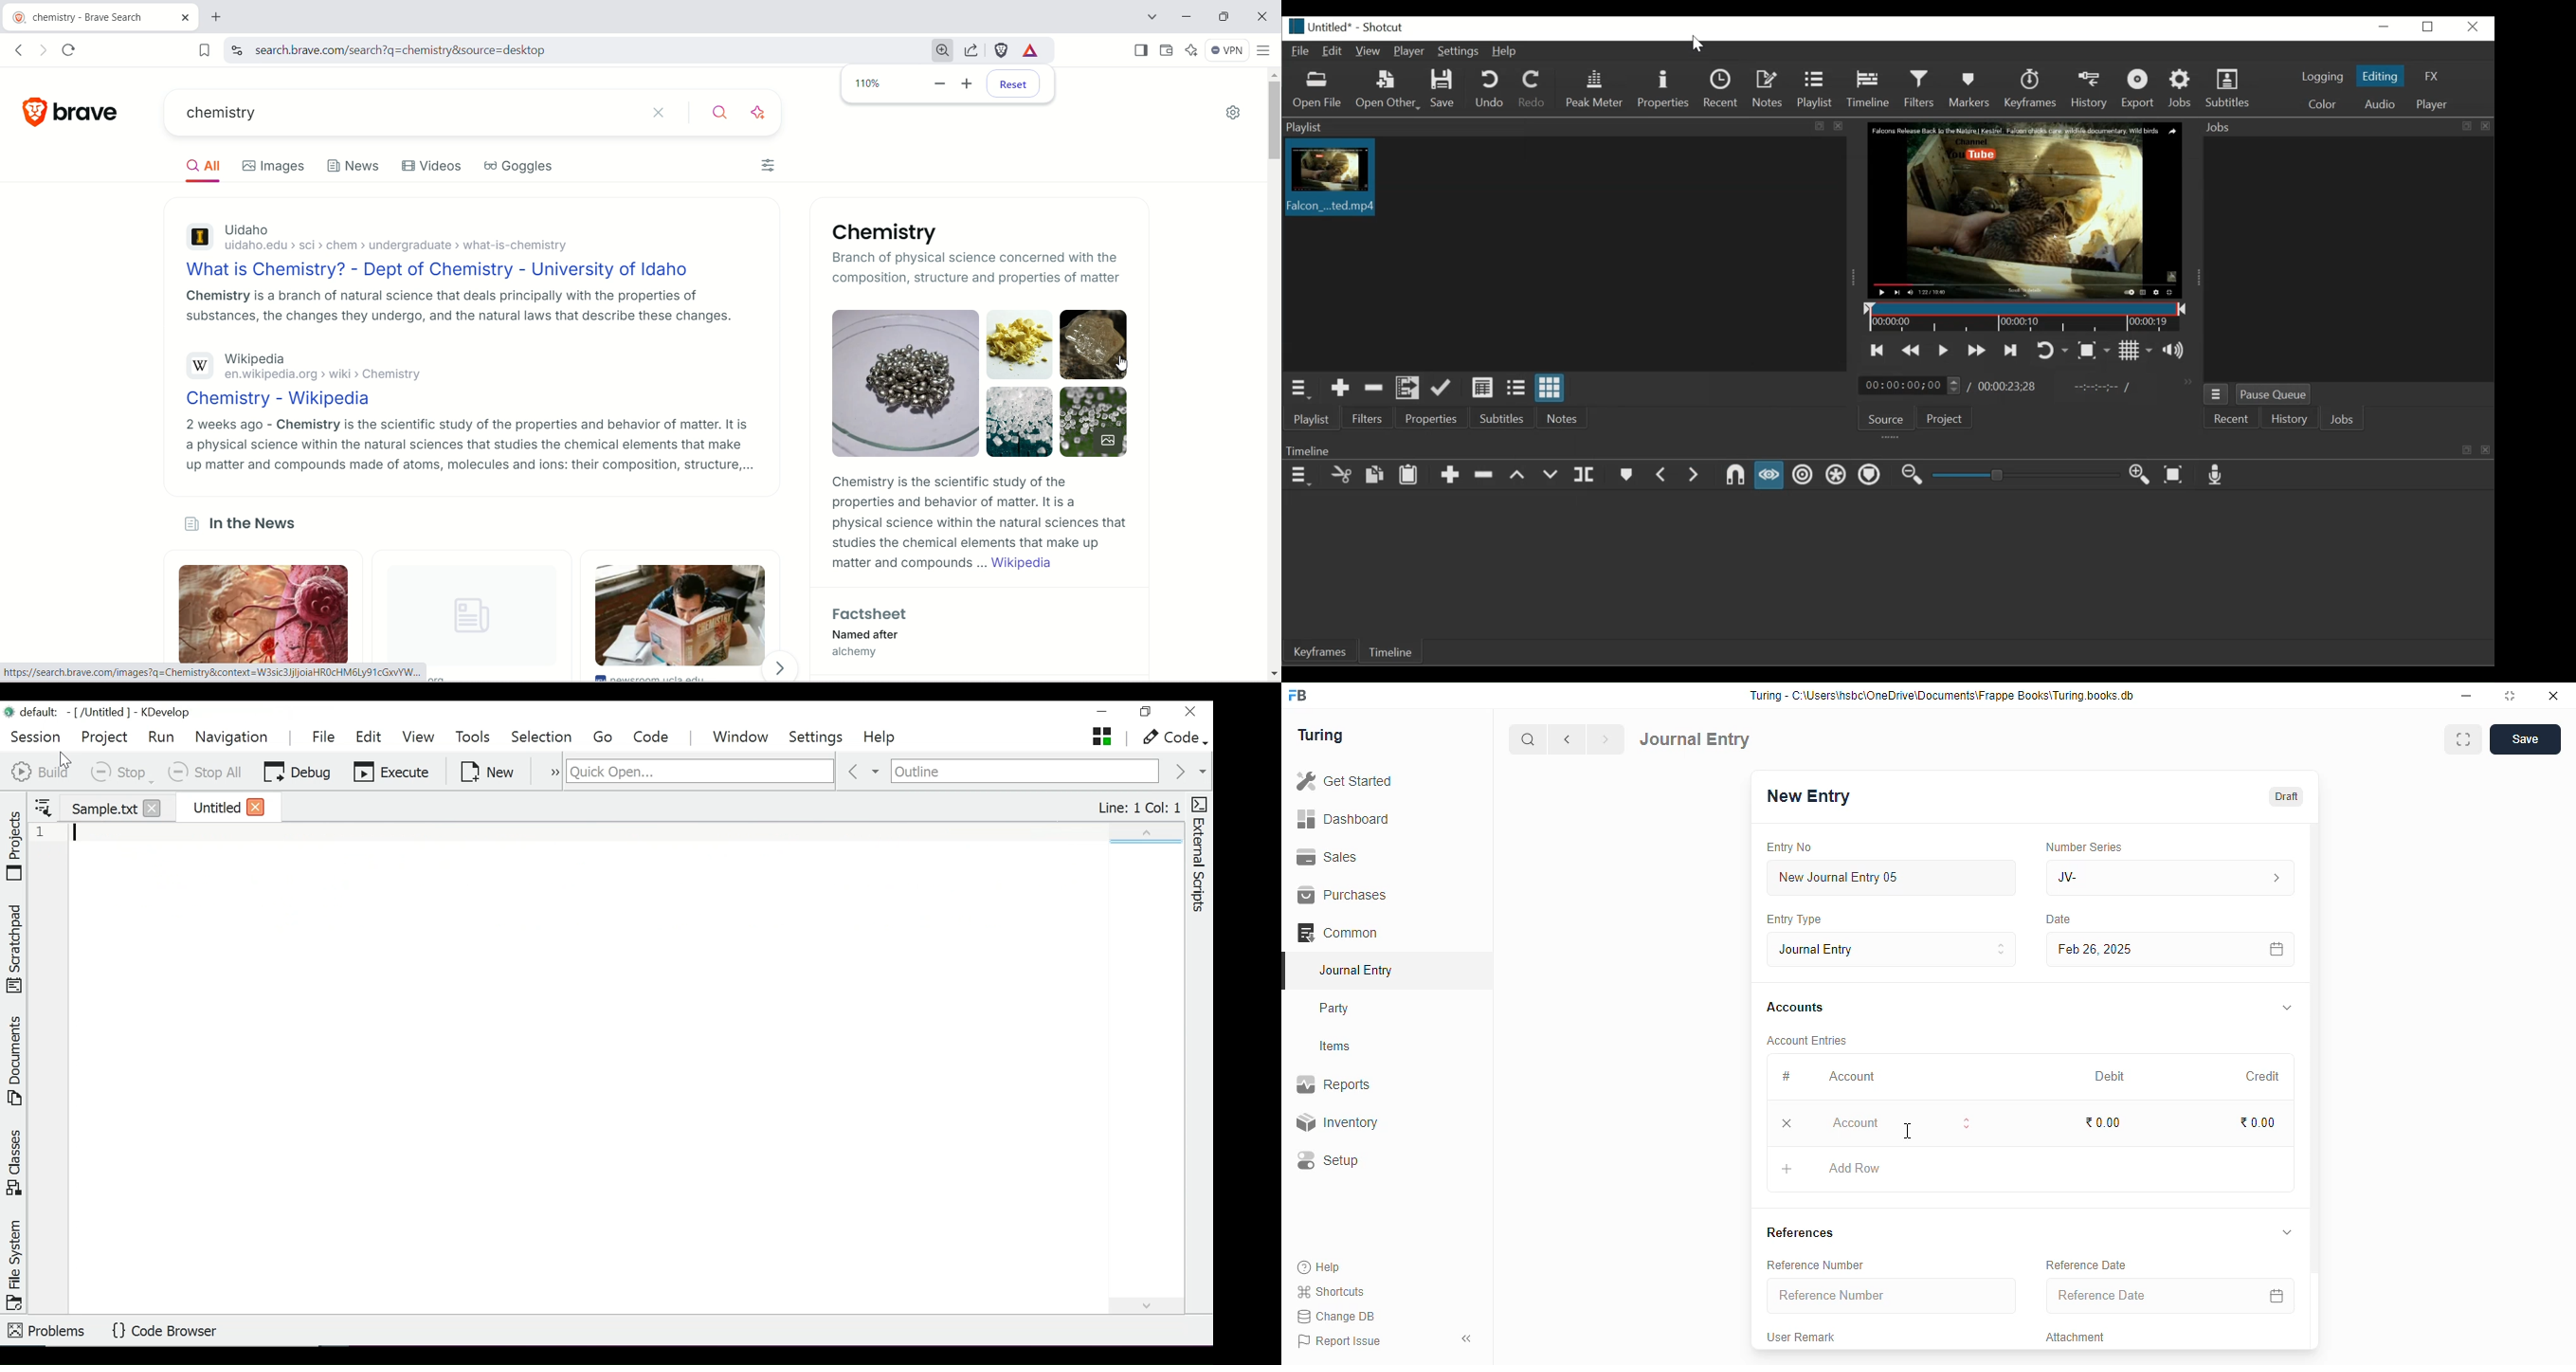 Image resolution: width=2576 pixels, height=1372 pixels. I want to click on Zoom timeline to fit, so click(2175, 475).